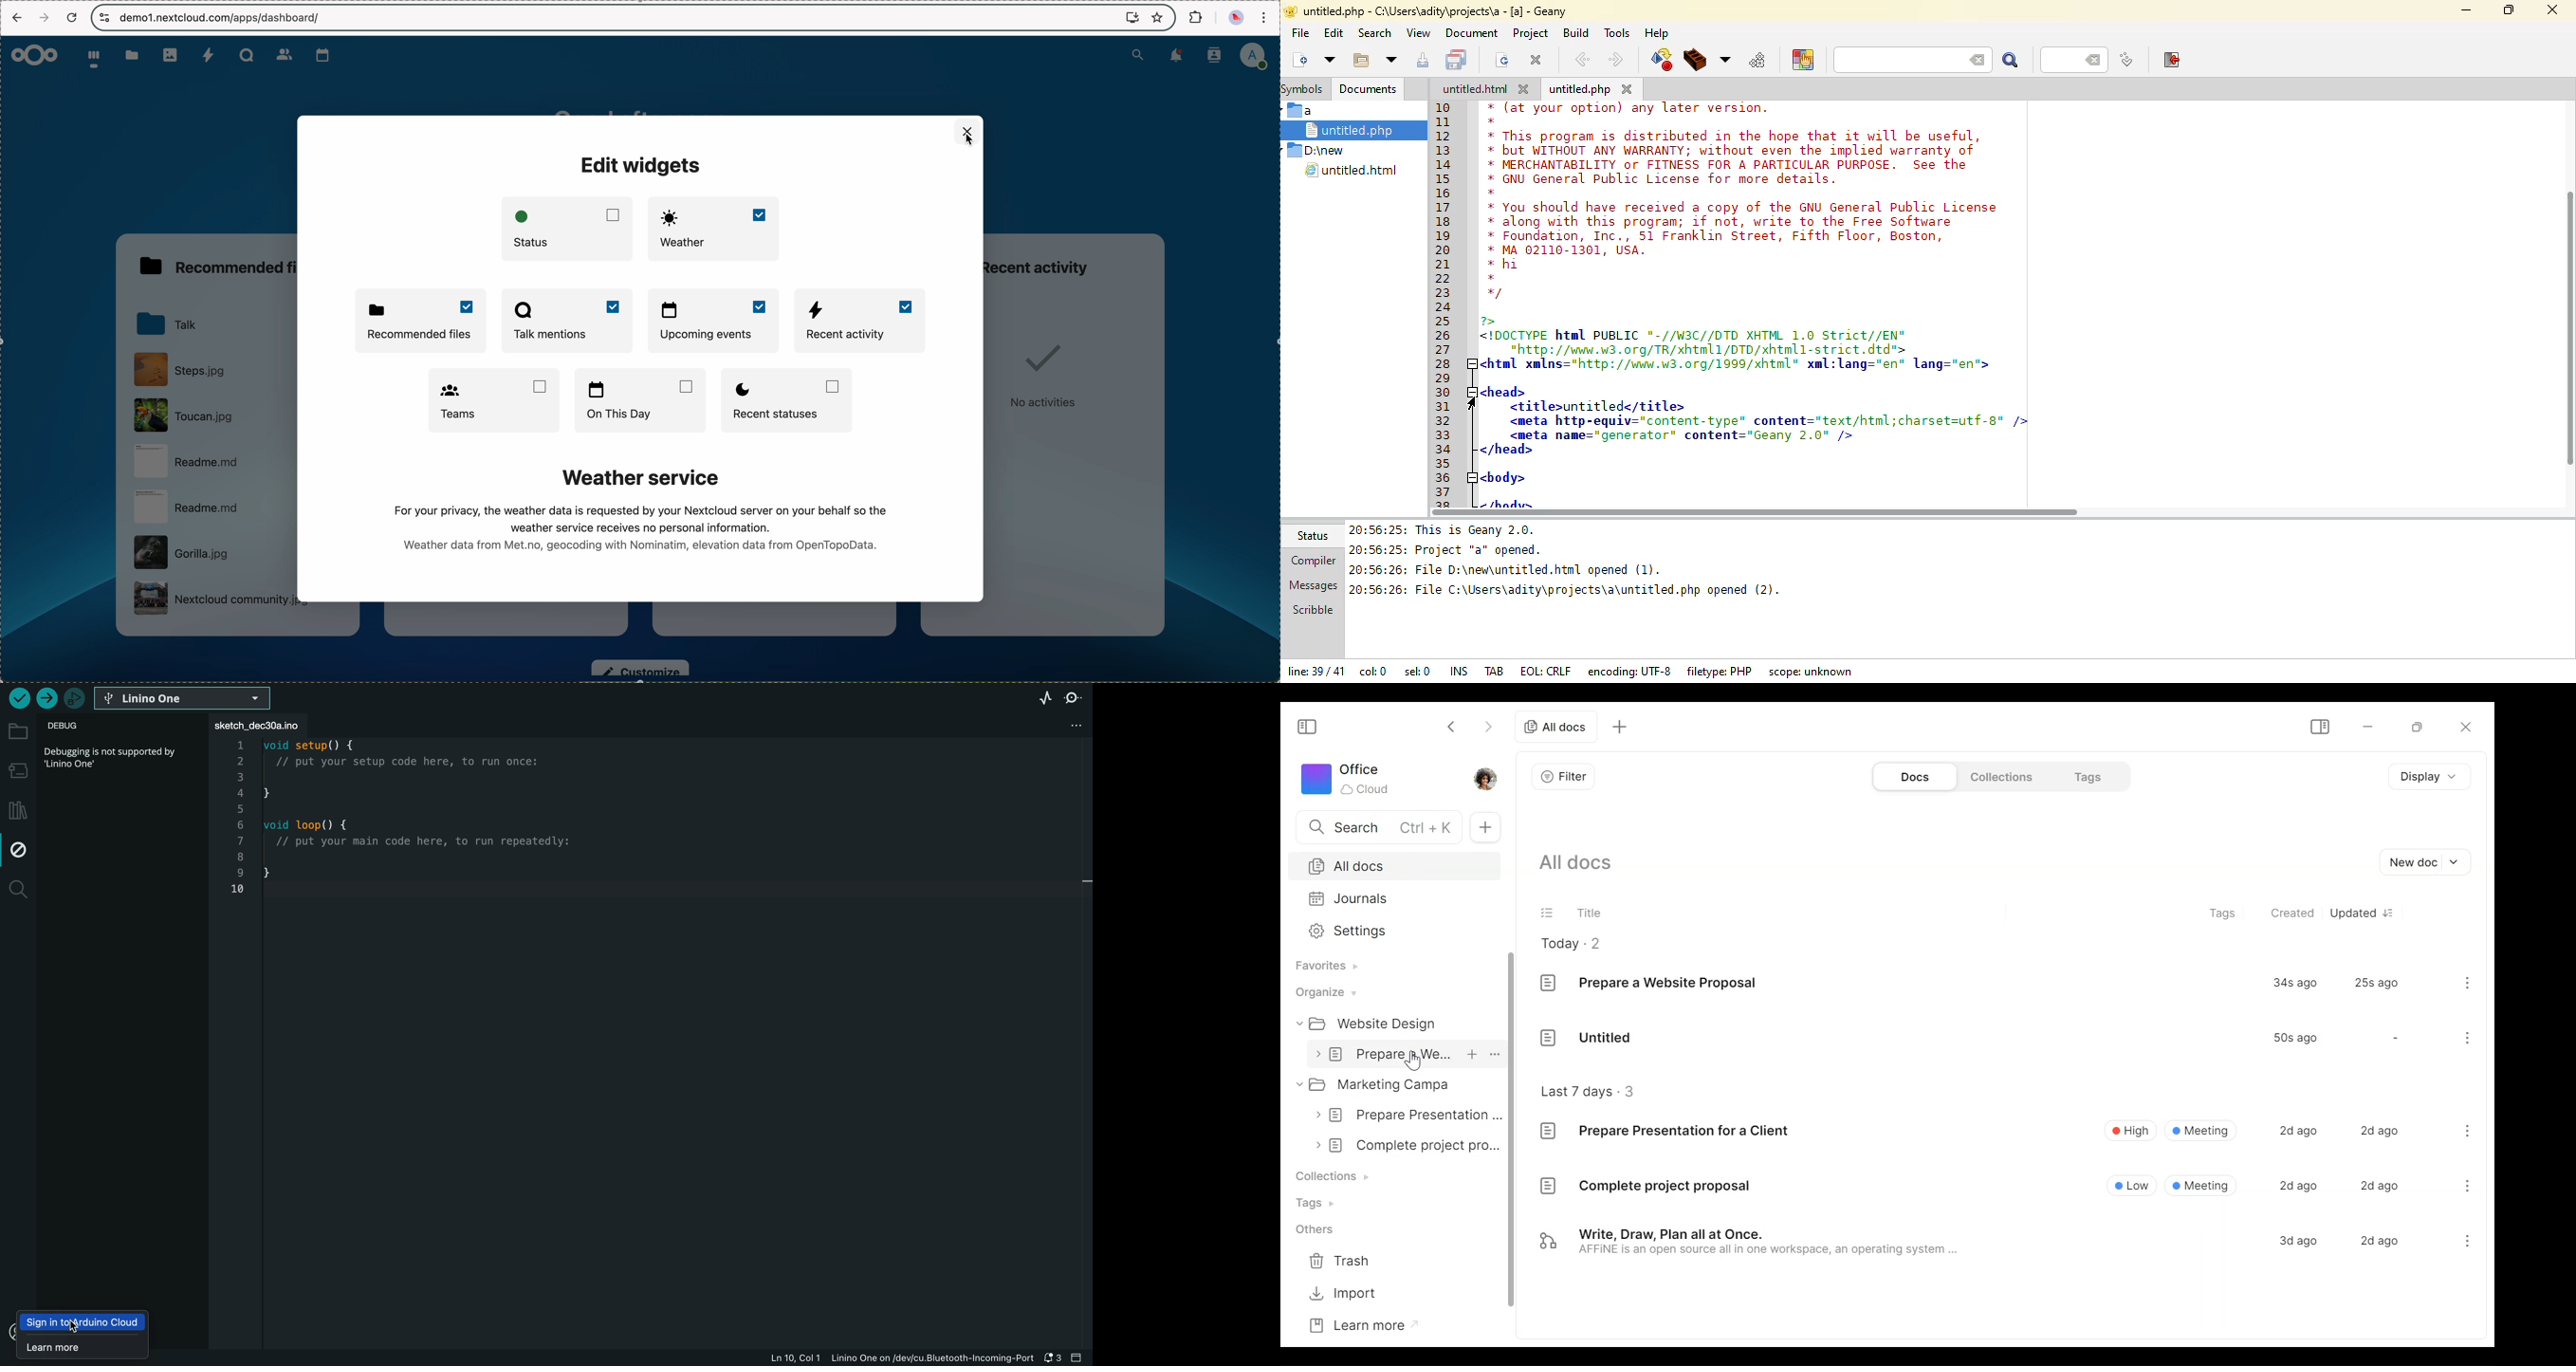  I want to click on calendar, so click(322, 55).